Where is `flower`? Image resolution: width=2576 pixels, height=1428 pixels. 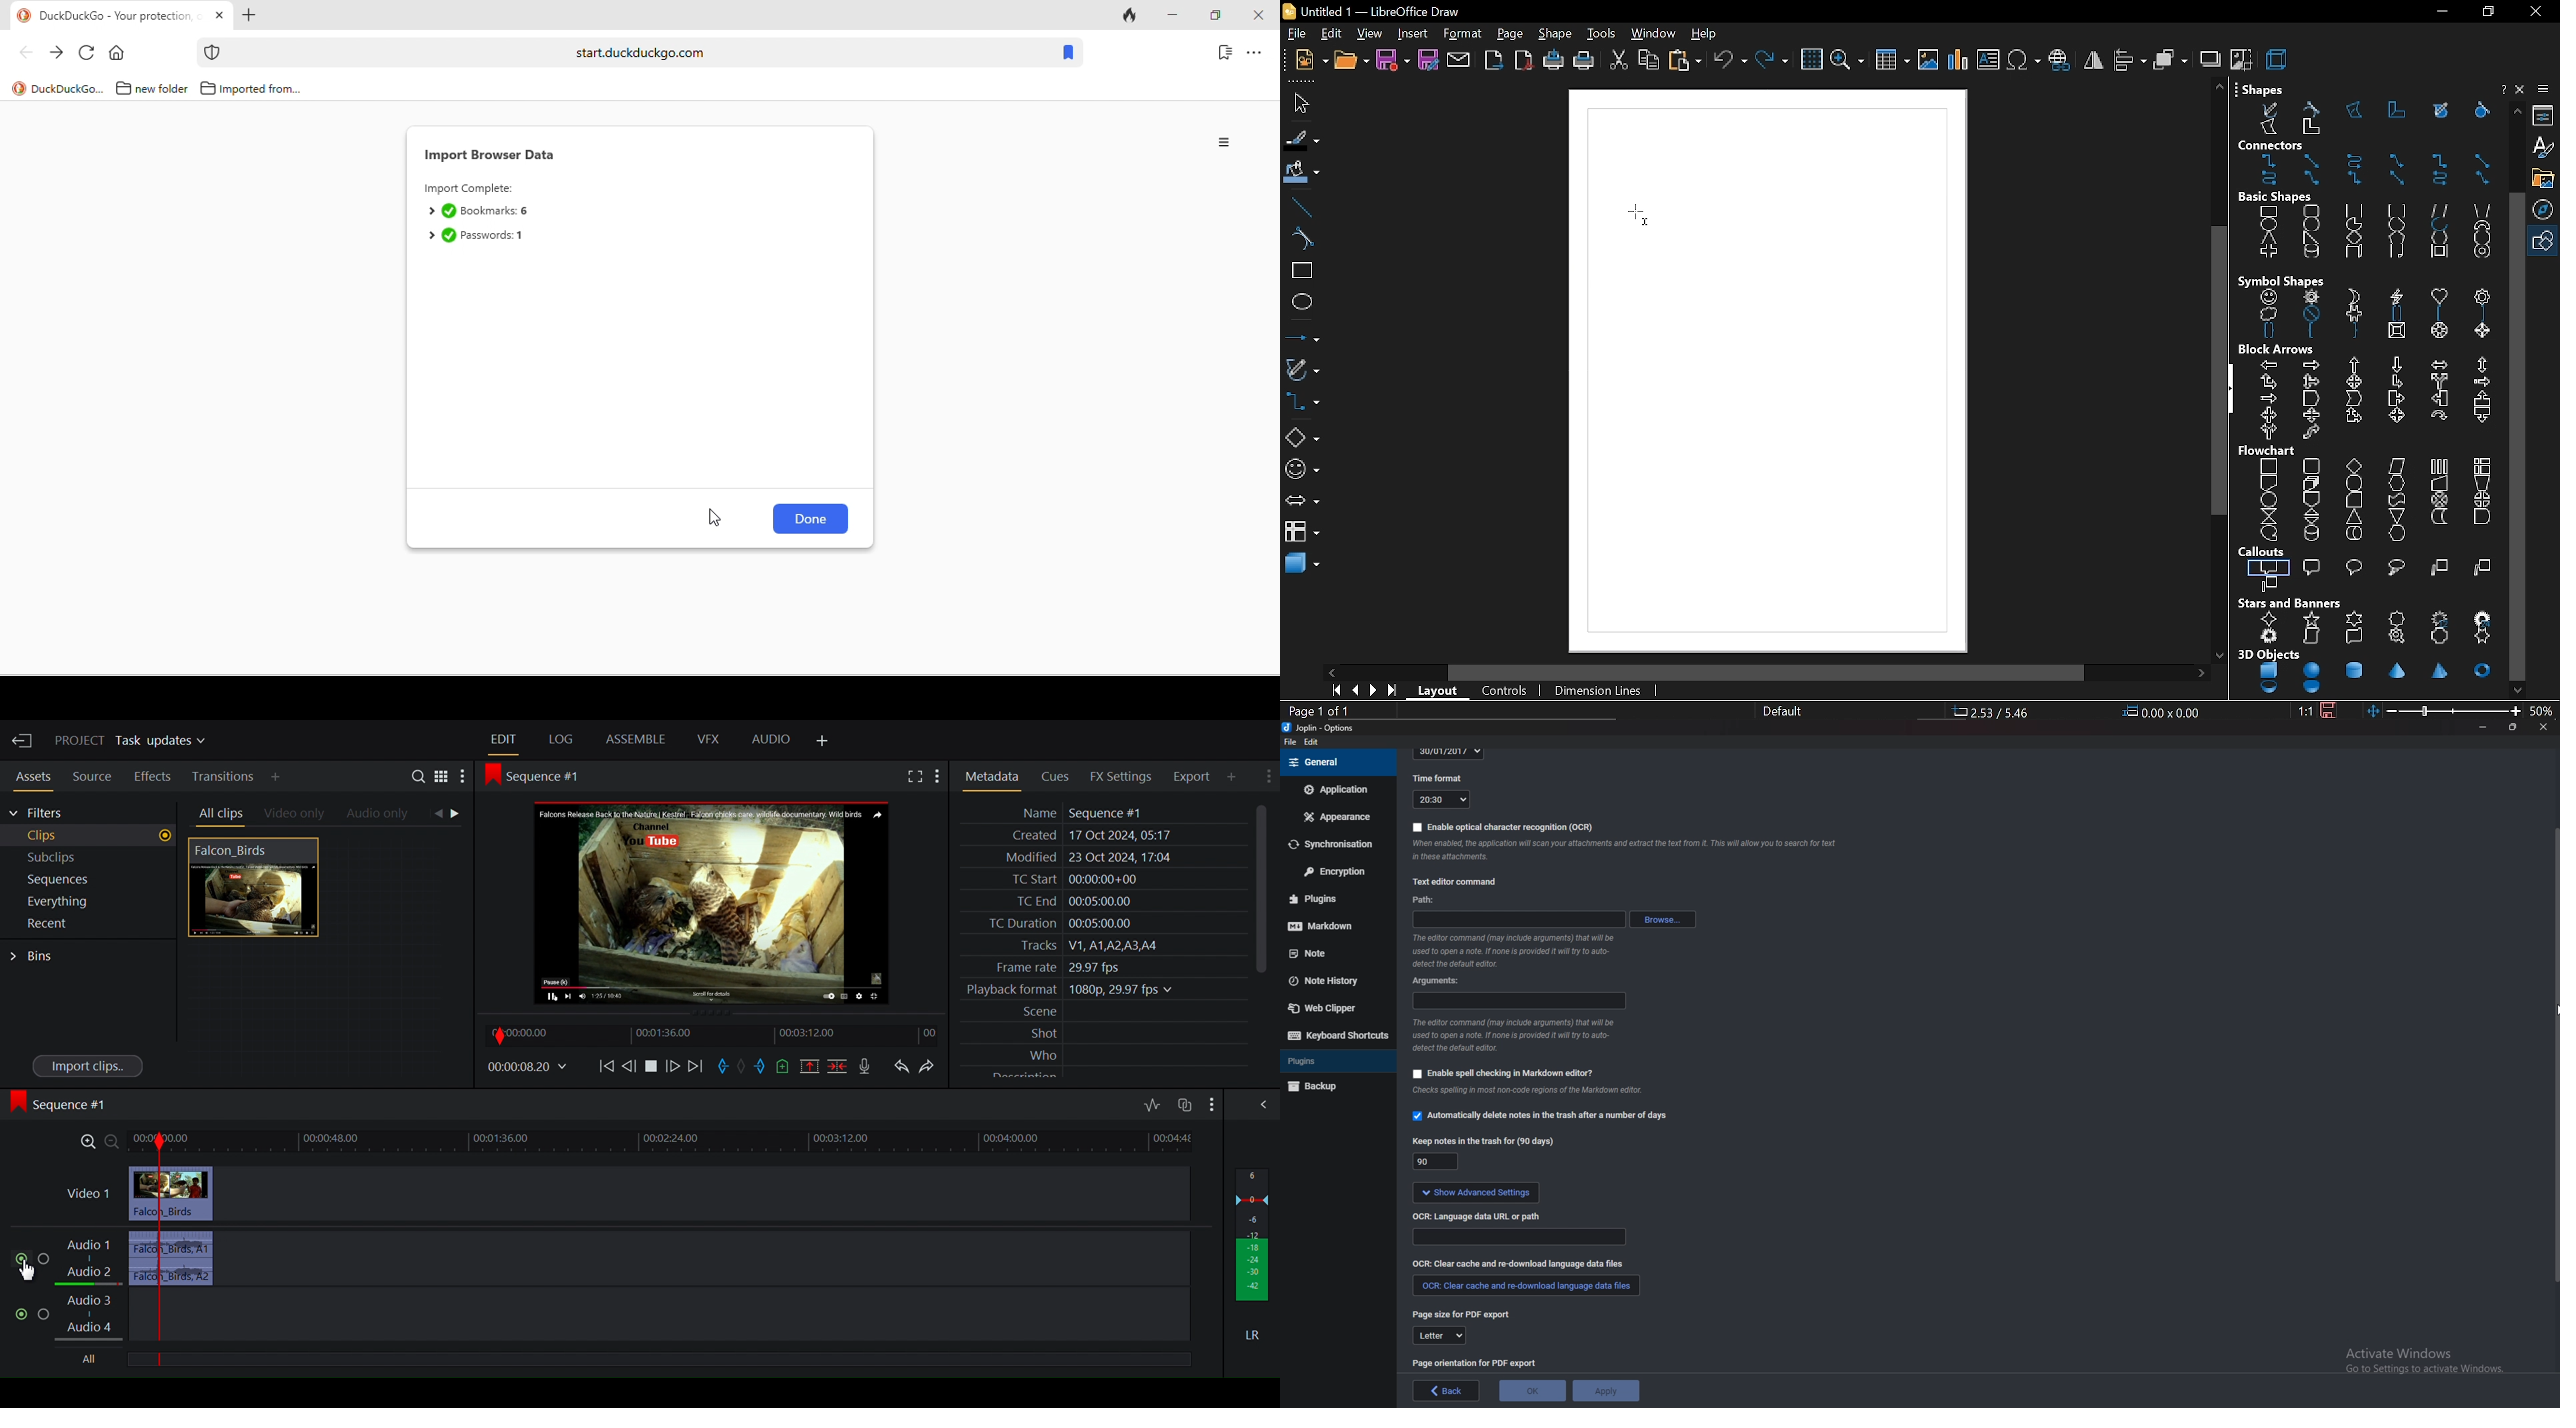 flower is located at coordinates (2481, 296).